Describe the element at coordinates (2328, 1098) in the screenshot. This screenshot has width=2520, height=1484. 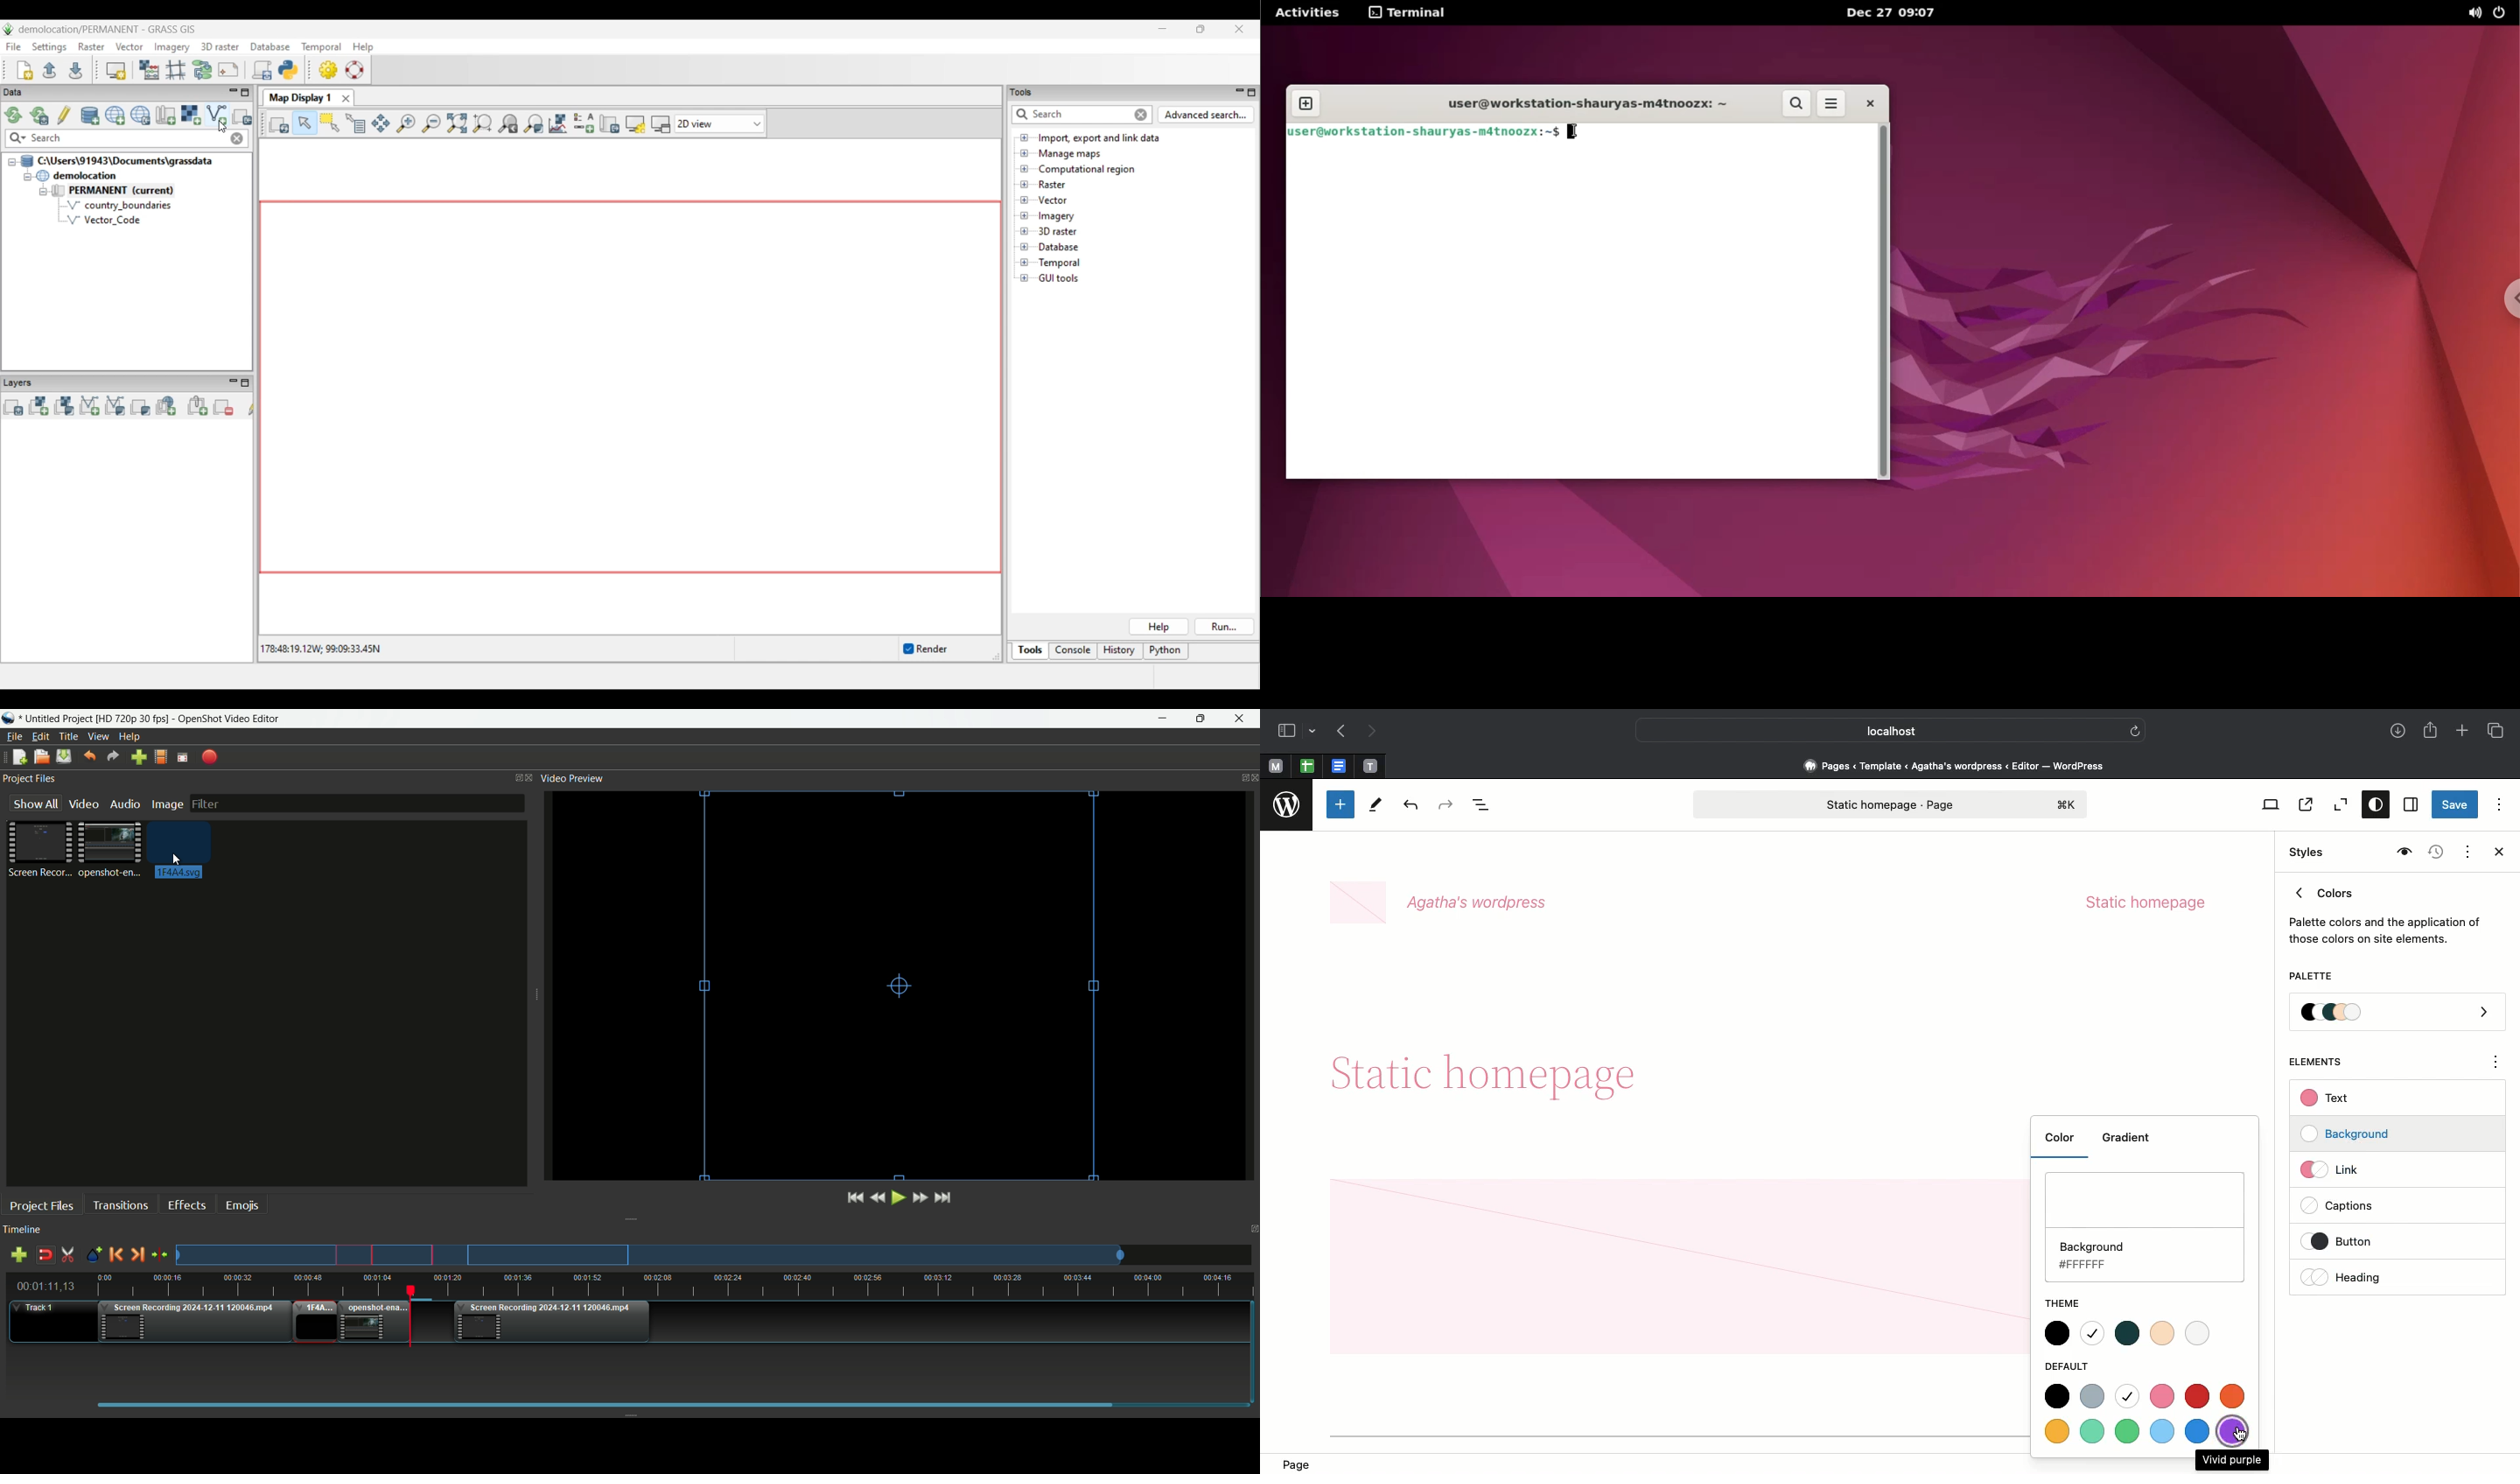
I see `Text` at that location.